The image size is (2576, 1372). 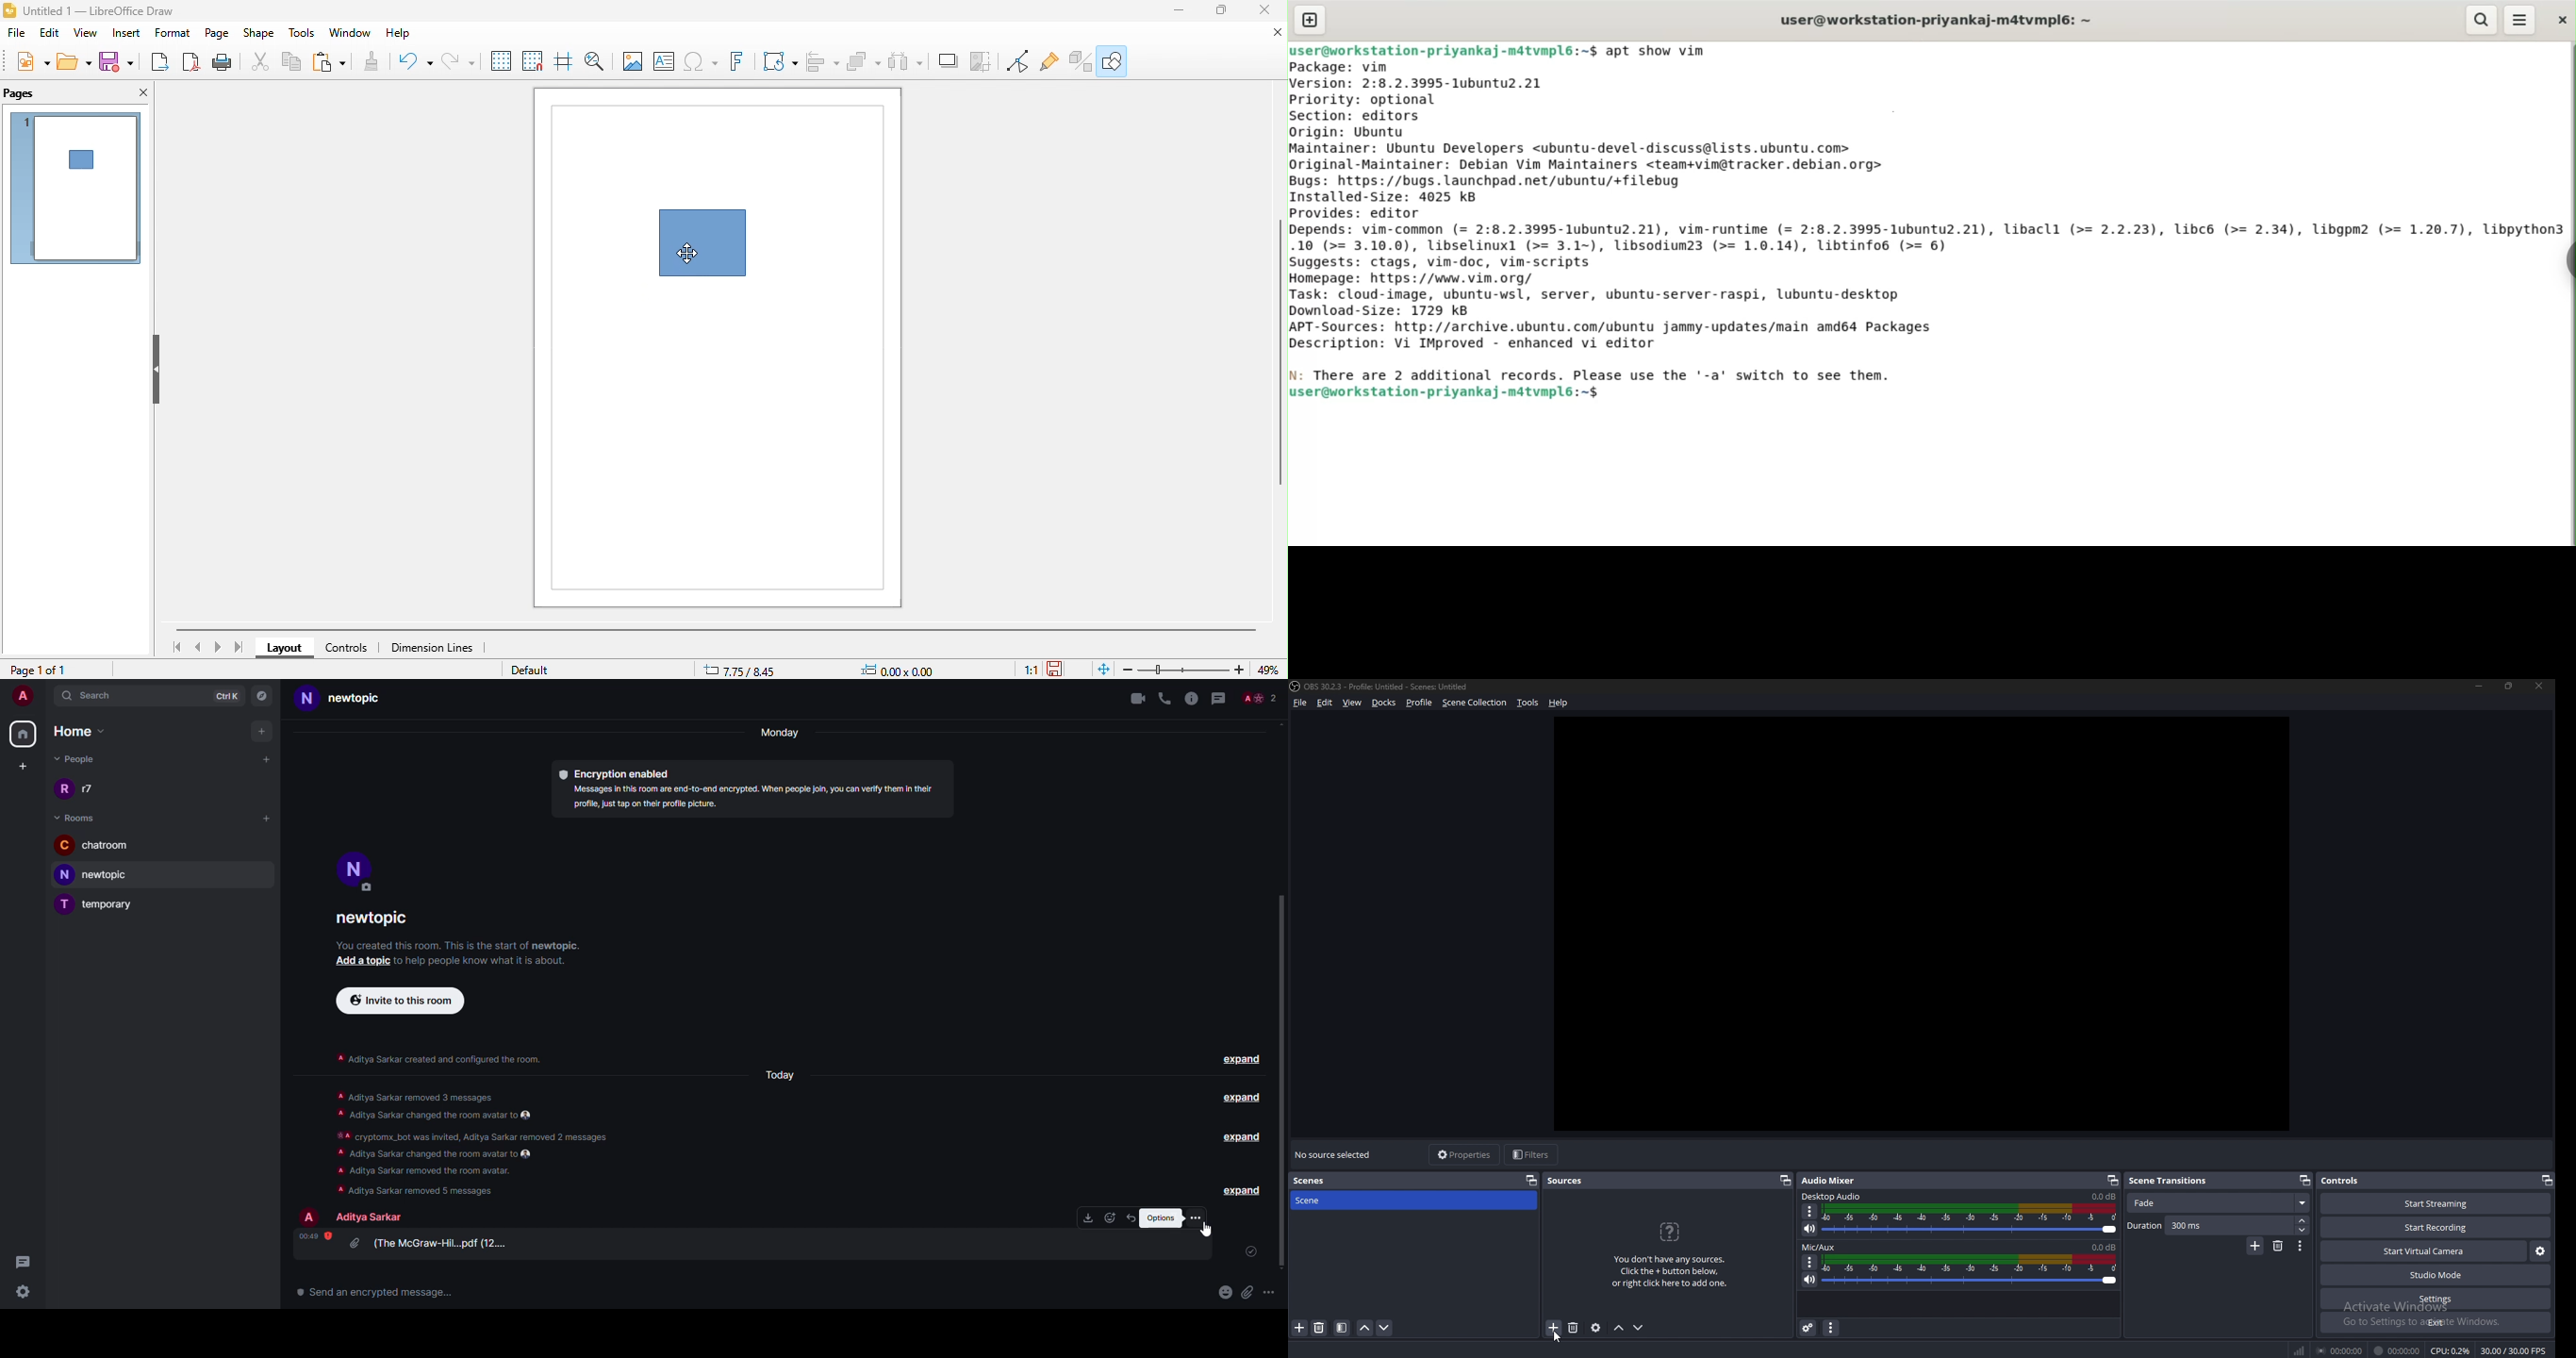 What do you see at coordinates (1656, 51) in the screenshot?
I see `apt show vim` at bounding box center [1656, 51].